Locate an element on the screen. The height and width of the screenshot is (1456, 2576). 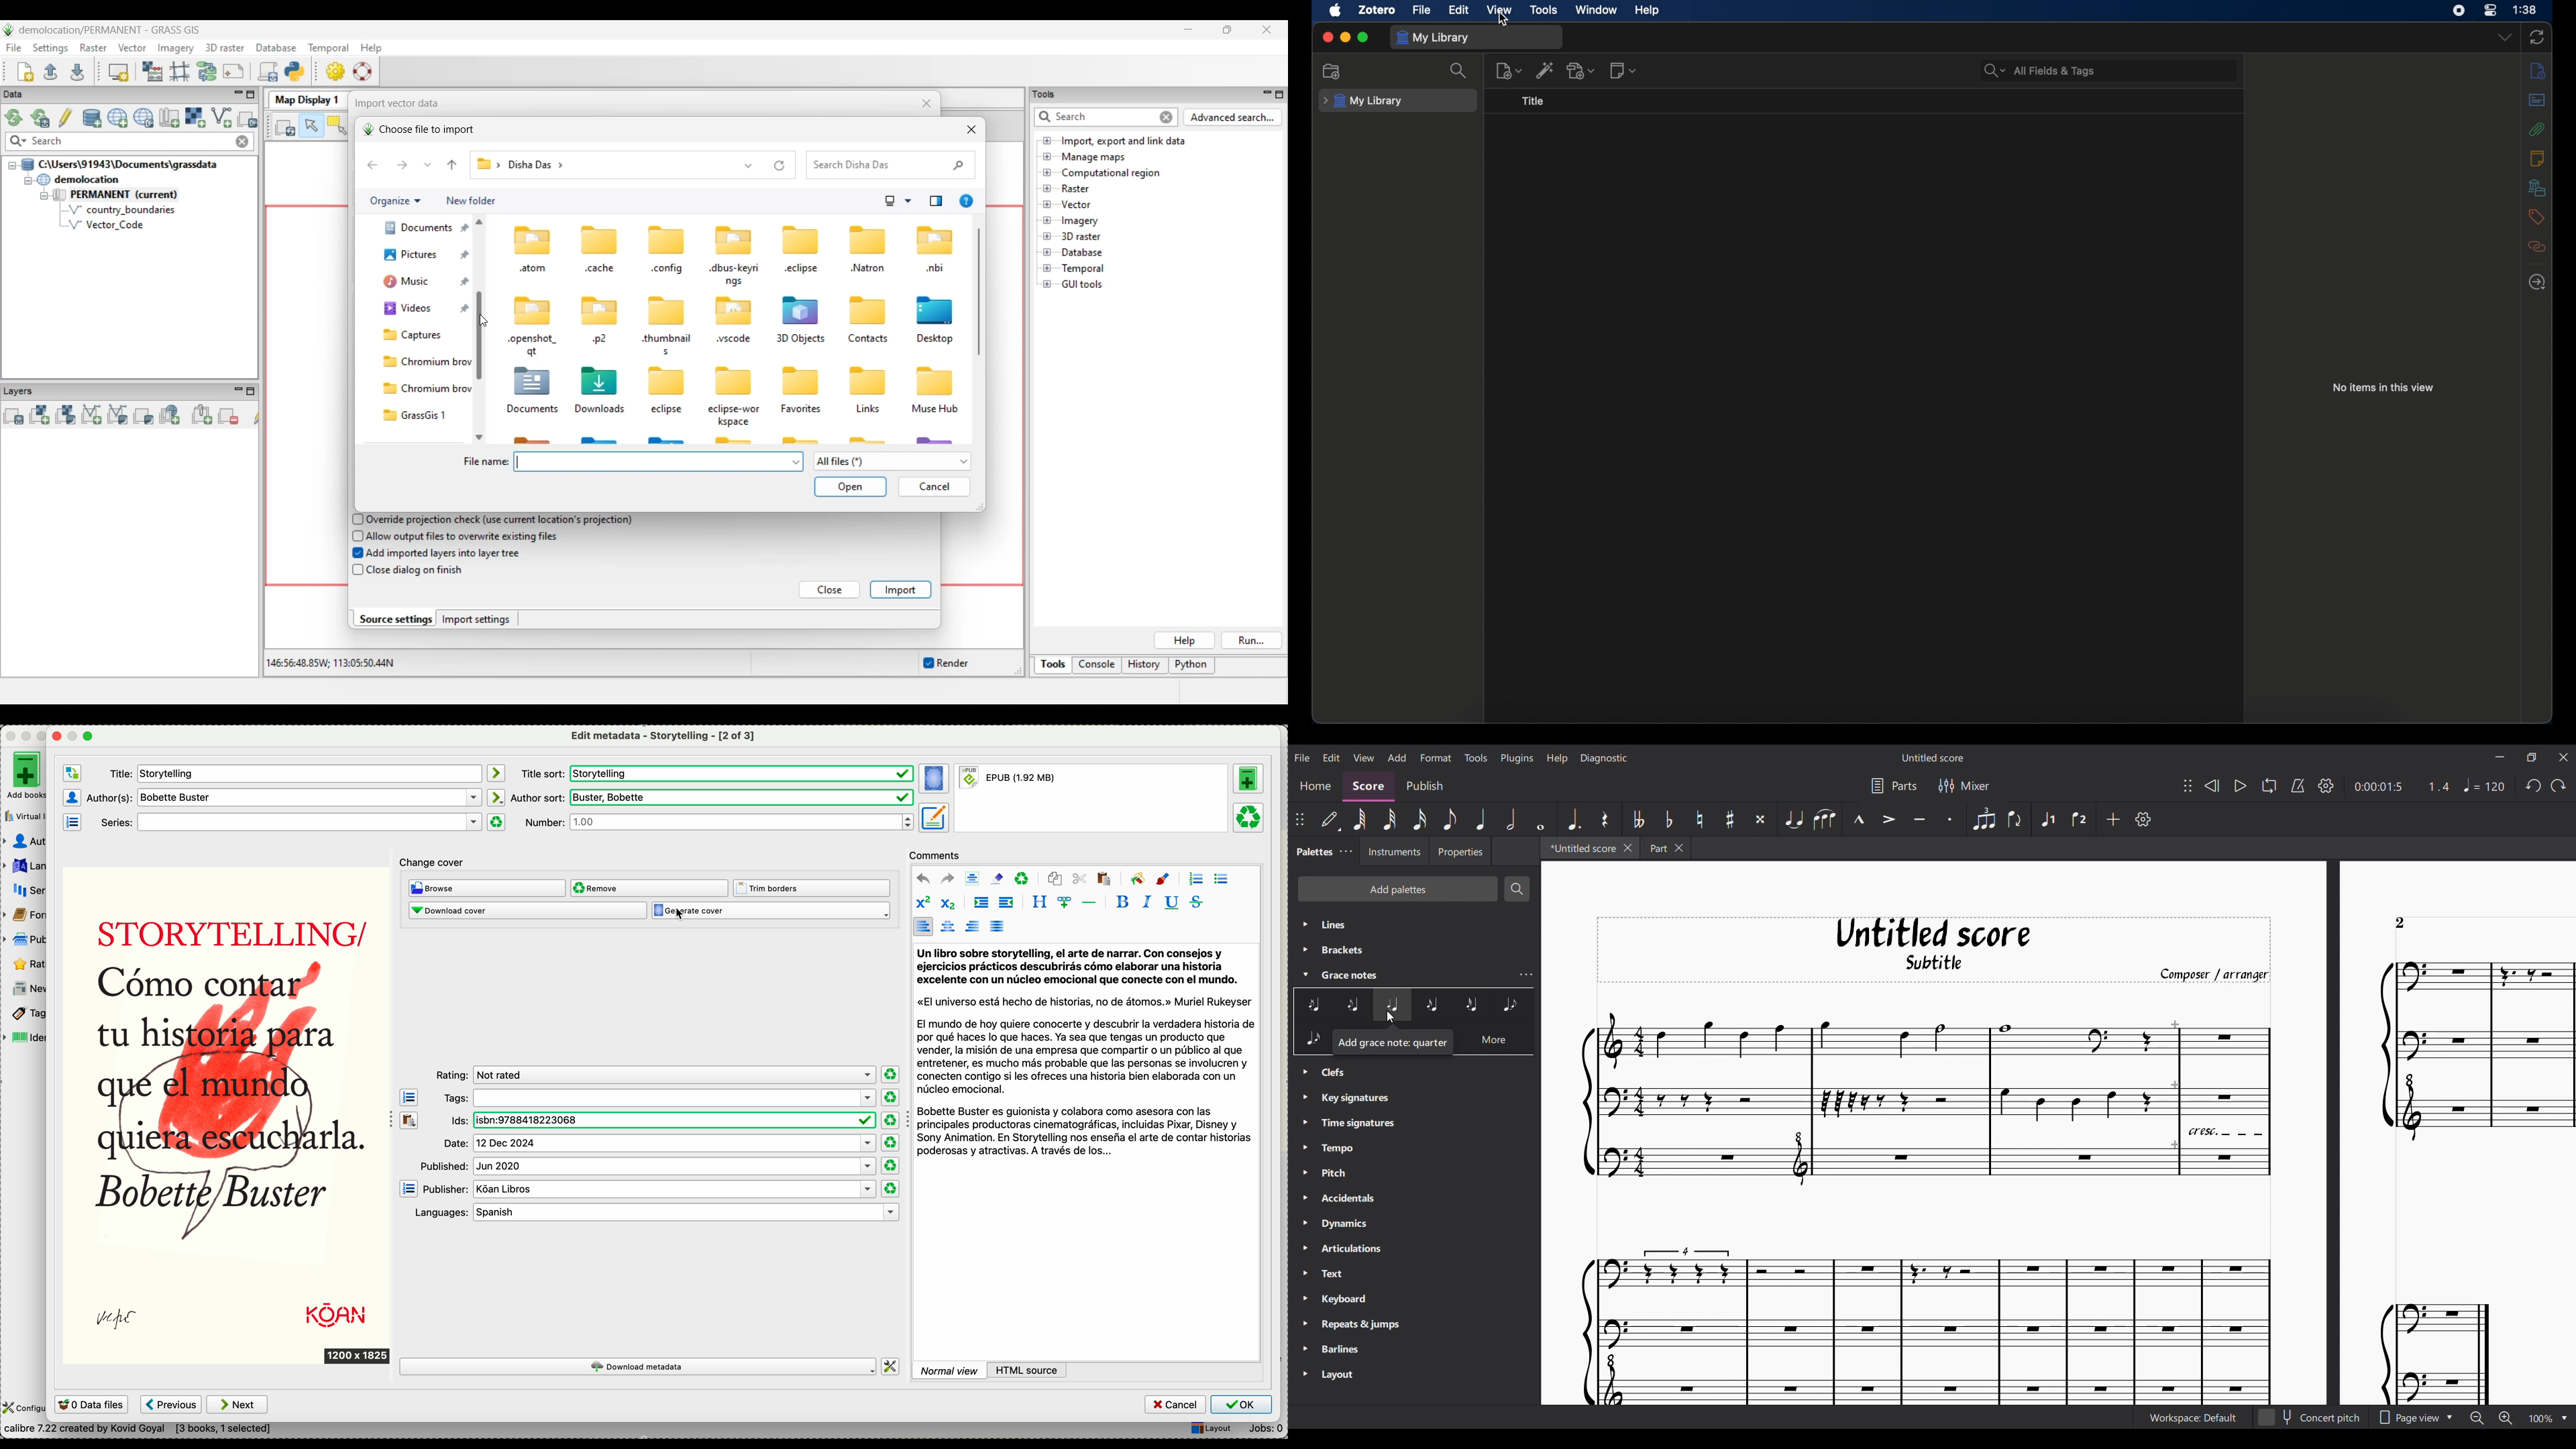
Rewind is located at coordinates (2210, 785).